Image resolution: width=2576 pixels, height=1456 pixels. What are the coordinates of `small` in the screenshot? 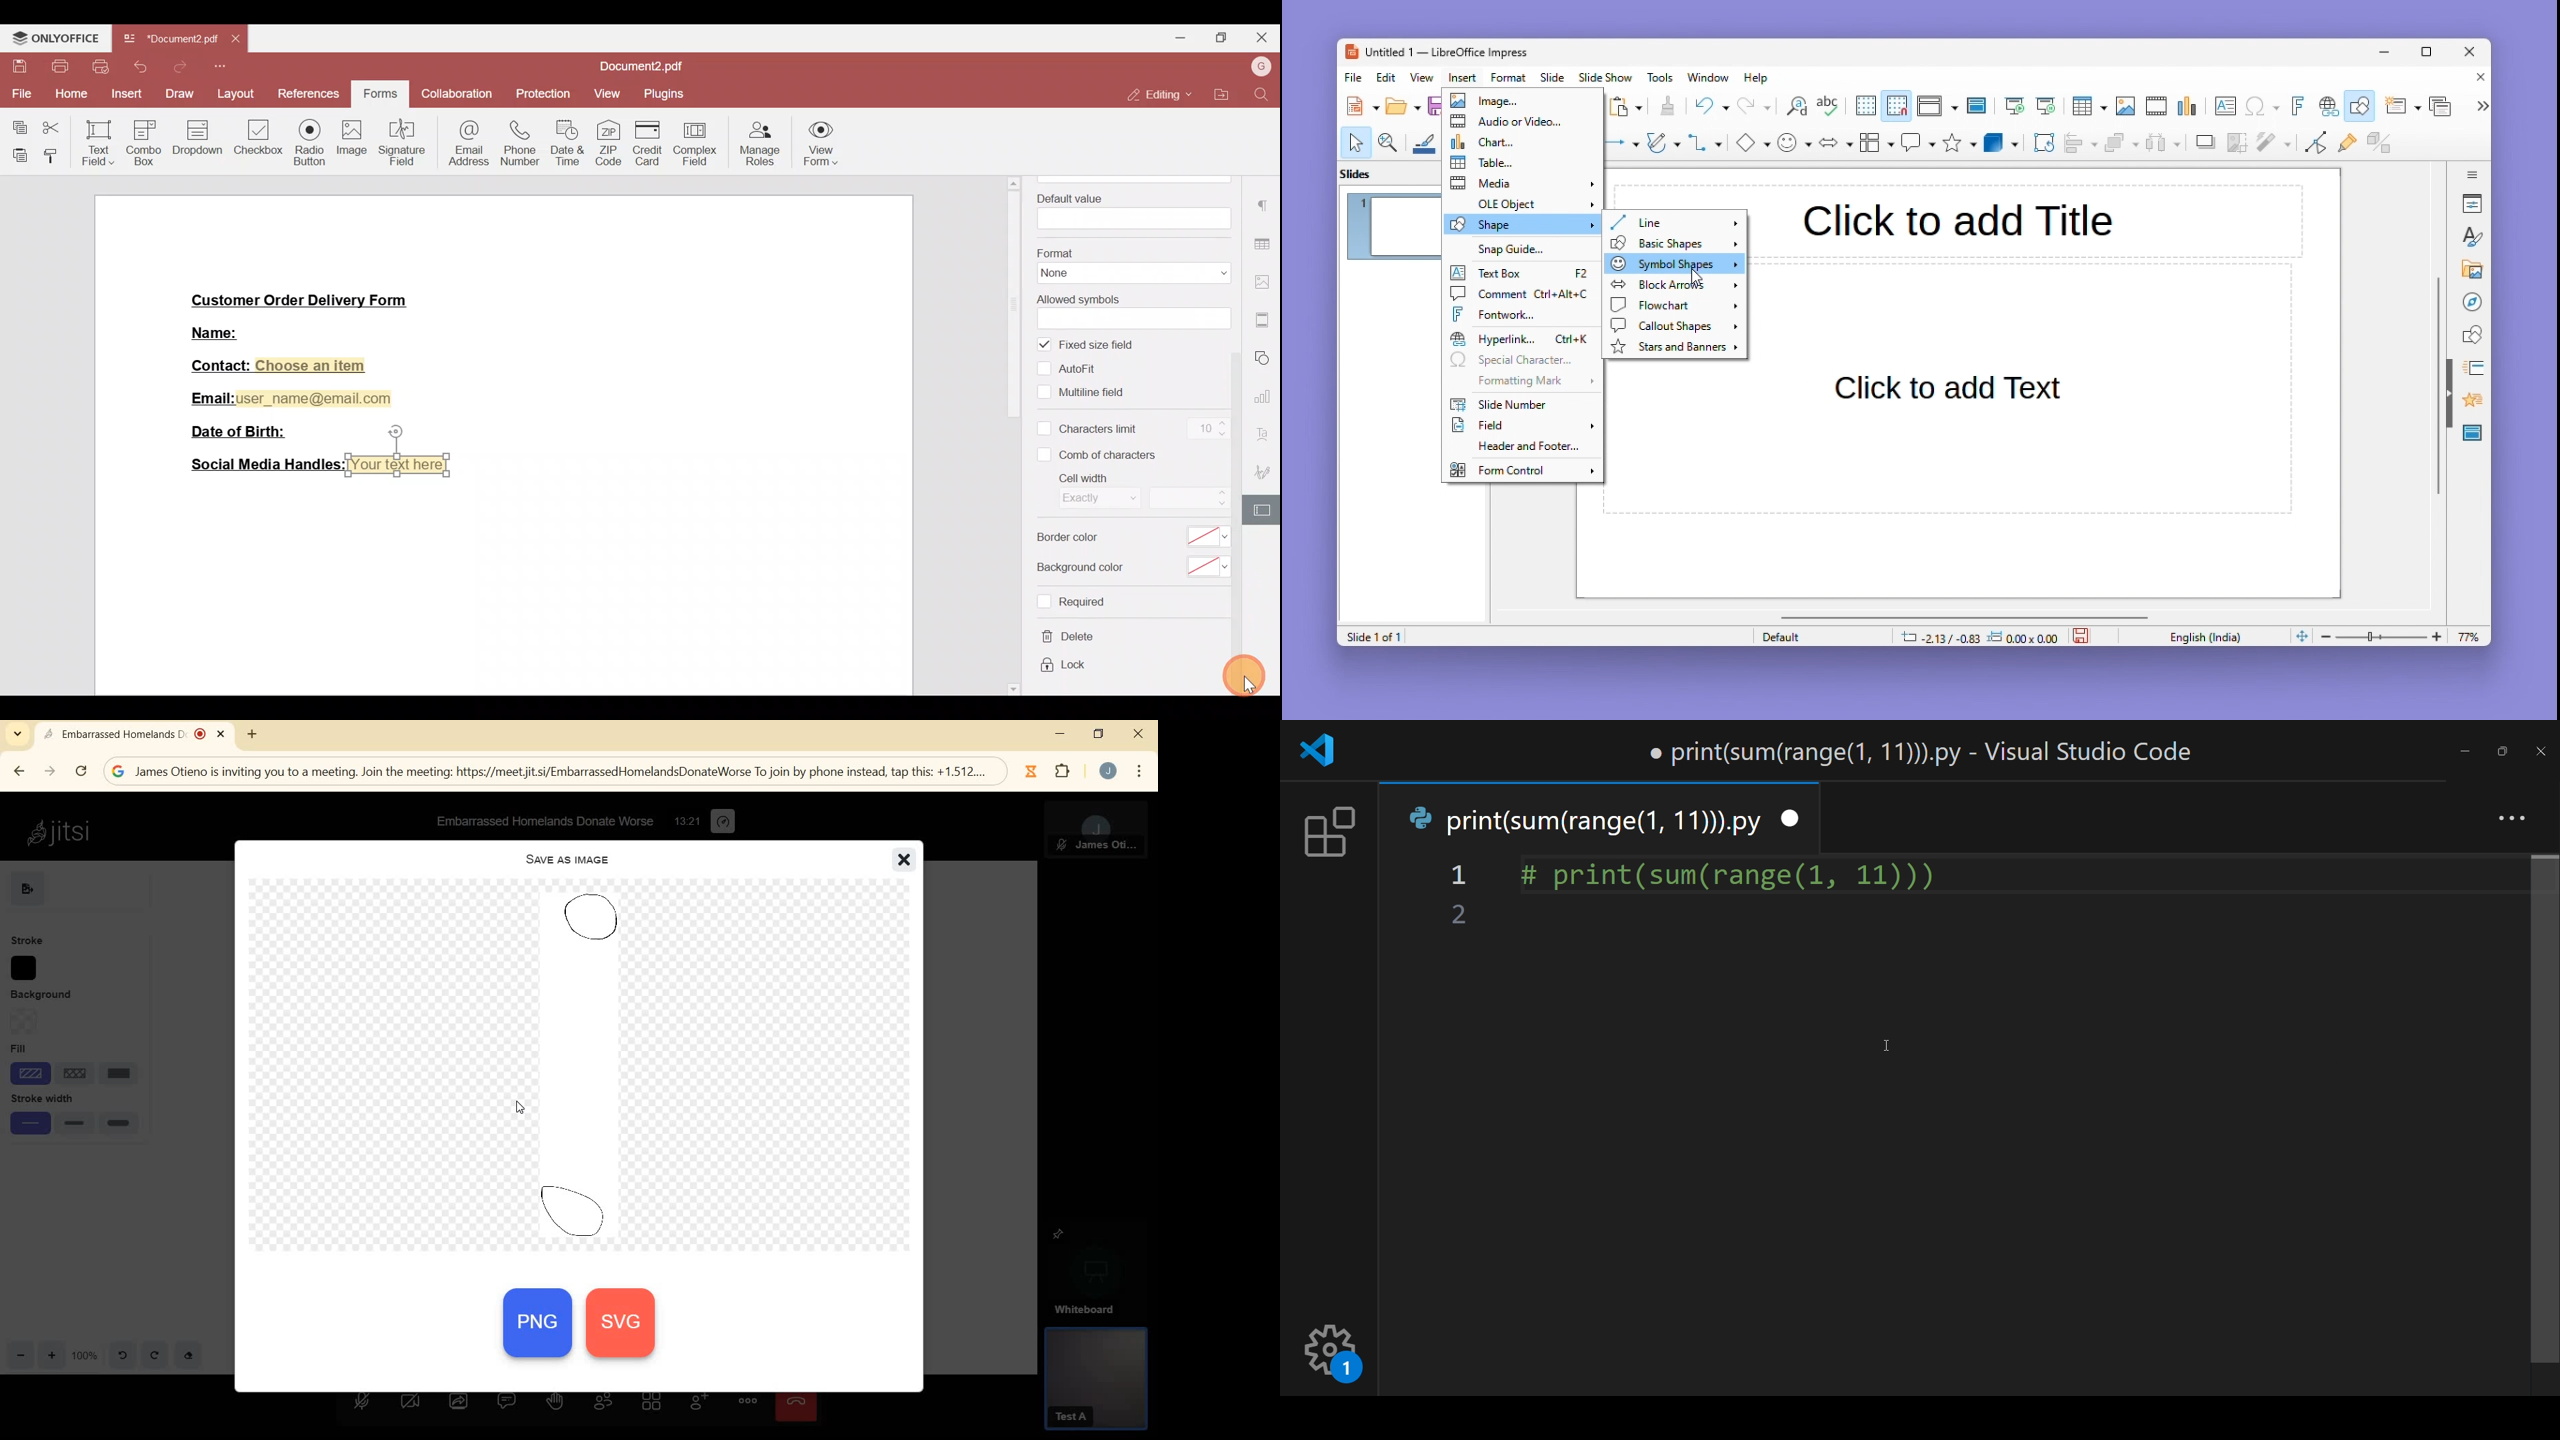 It's located at (28, 1126).